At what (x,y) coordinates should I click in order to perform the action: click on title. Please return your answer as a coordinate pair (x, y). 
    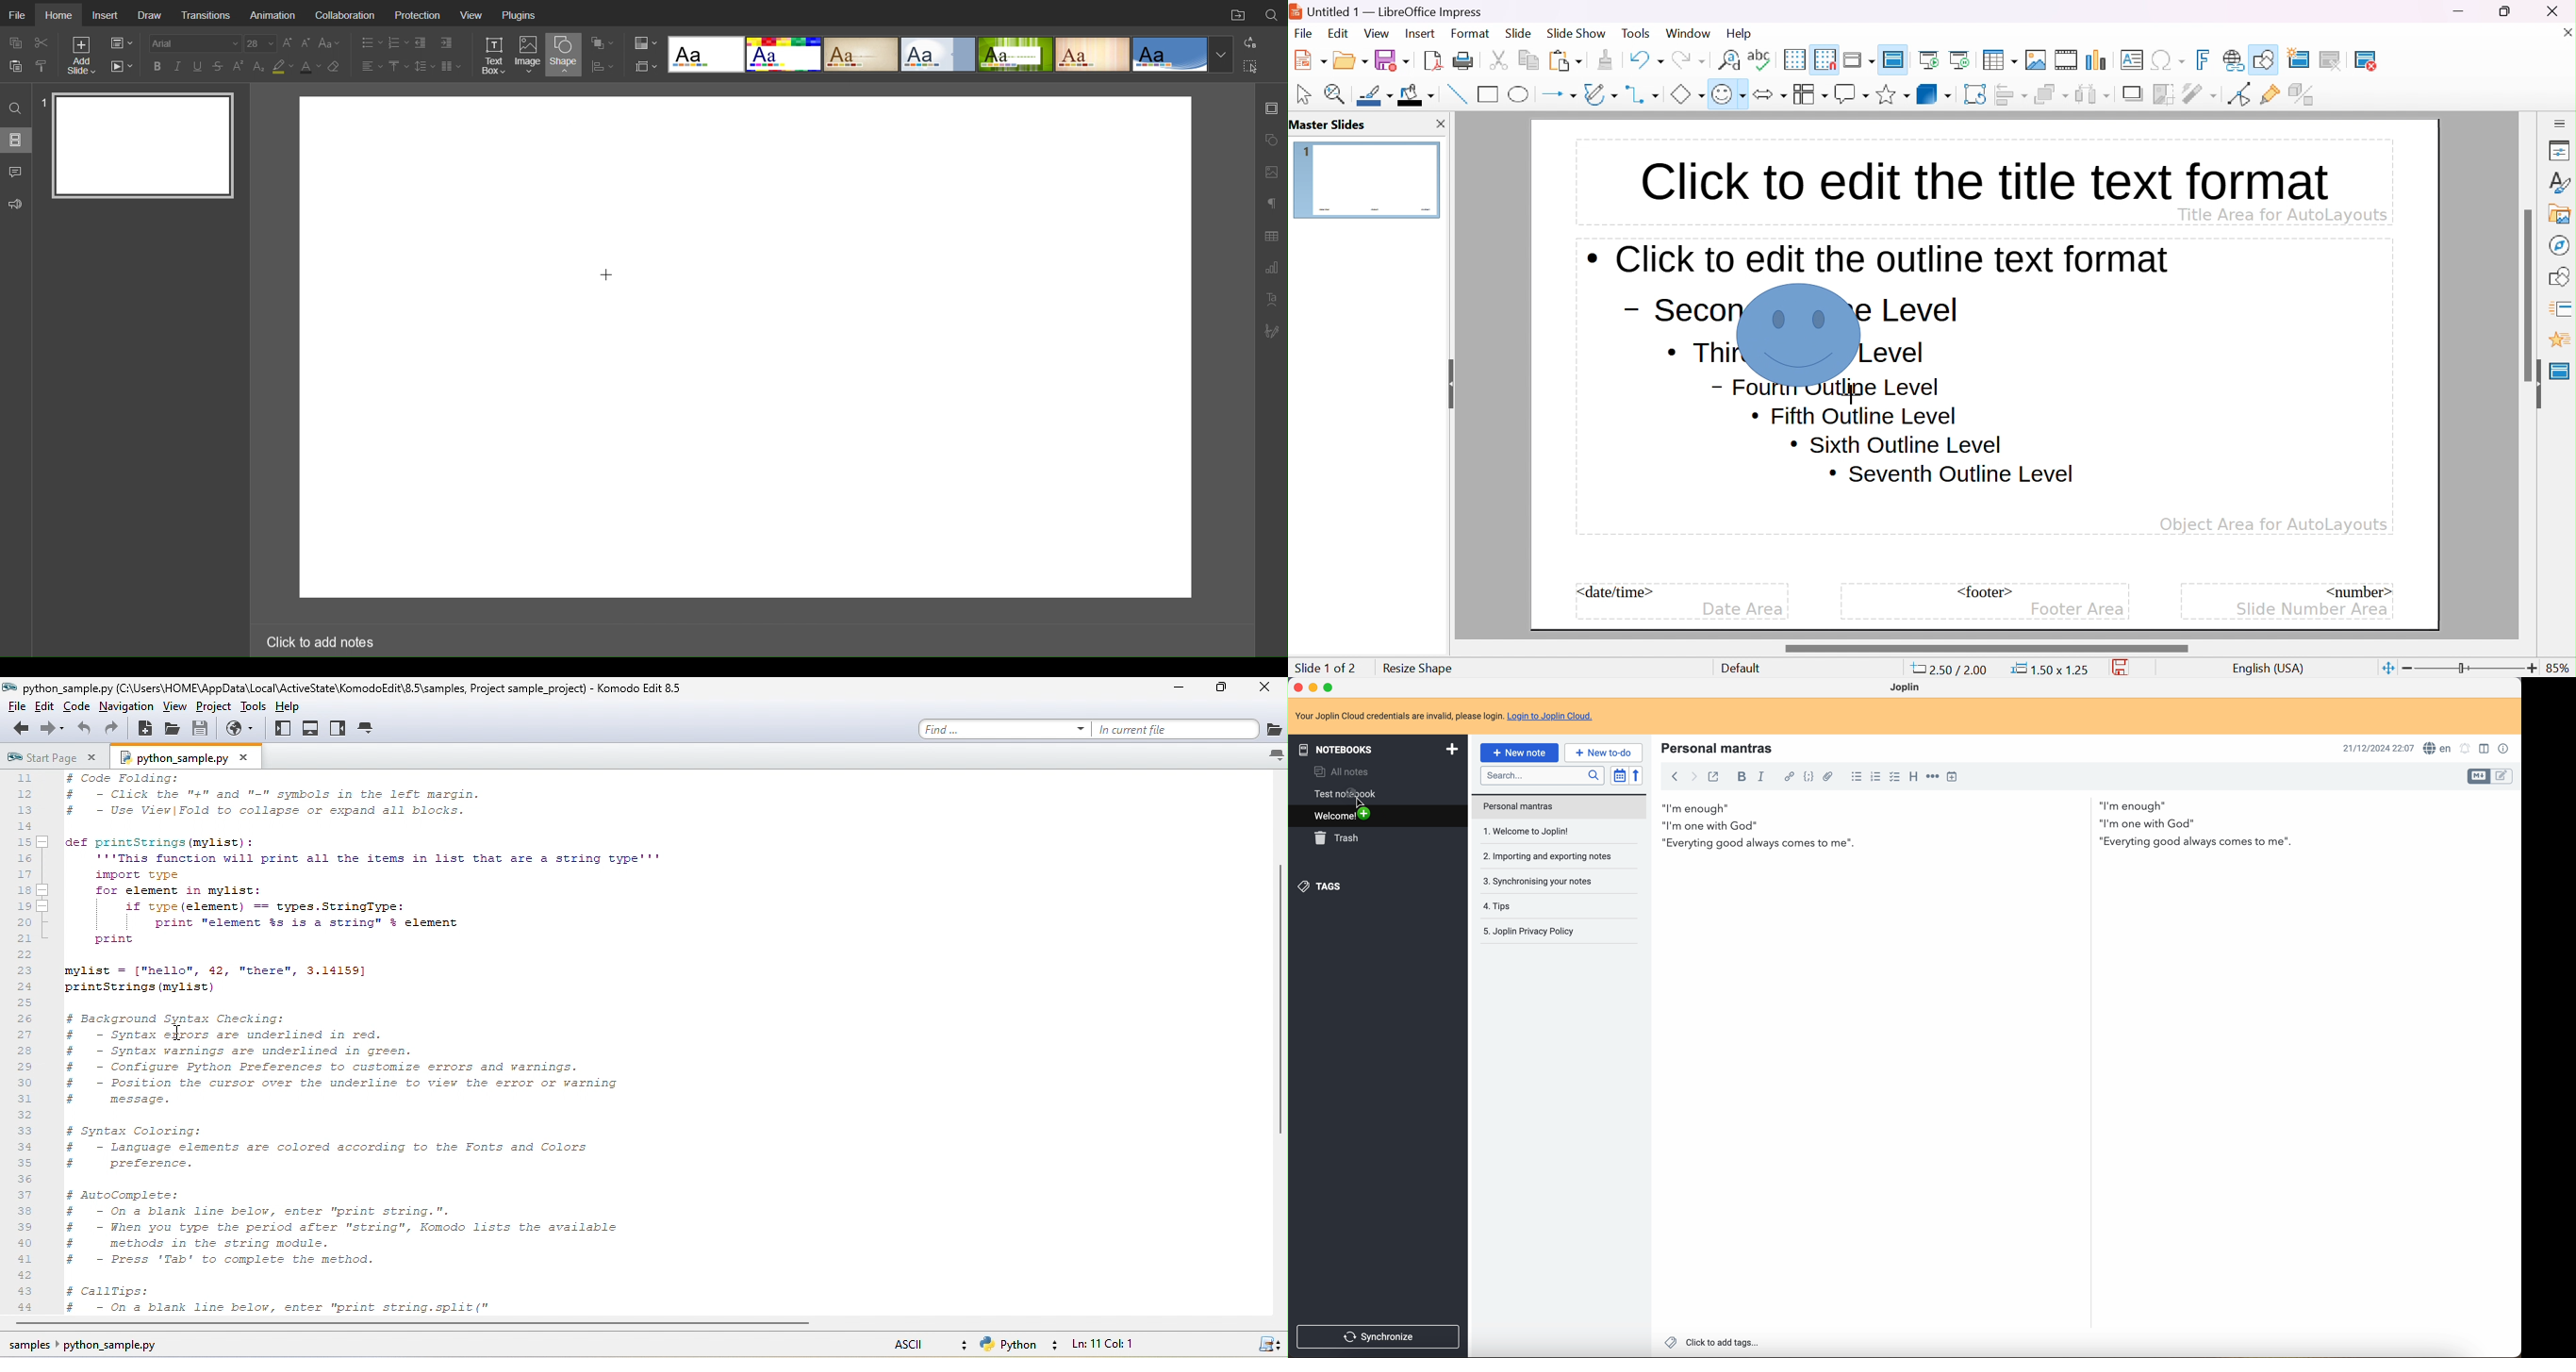
    Looking at the image, I should click on (1719, 747).